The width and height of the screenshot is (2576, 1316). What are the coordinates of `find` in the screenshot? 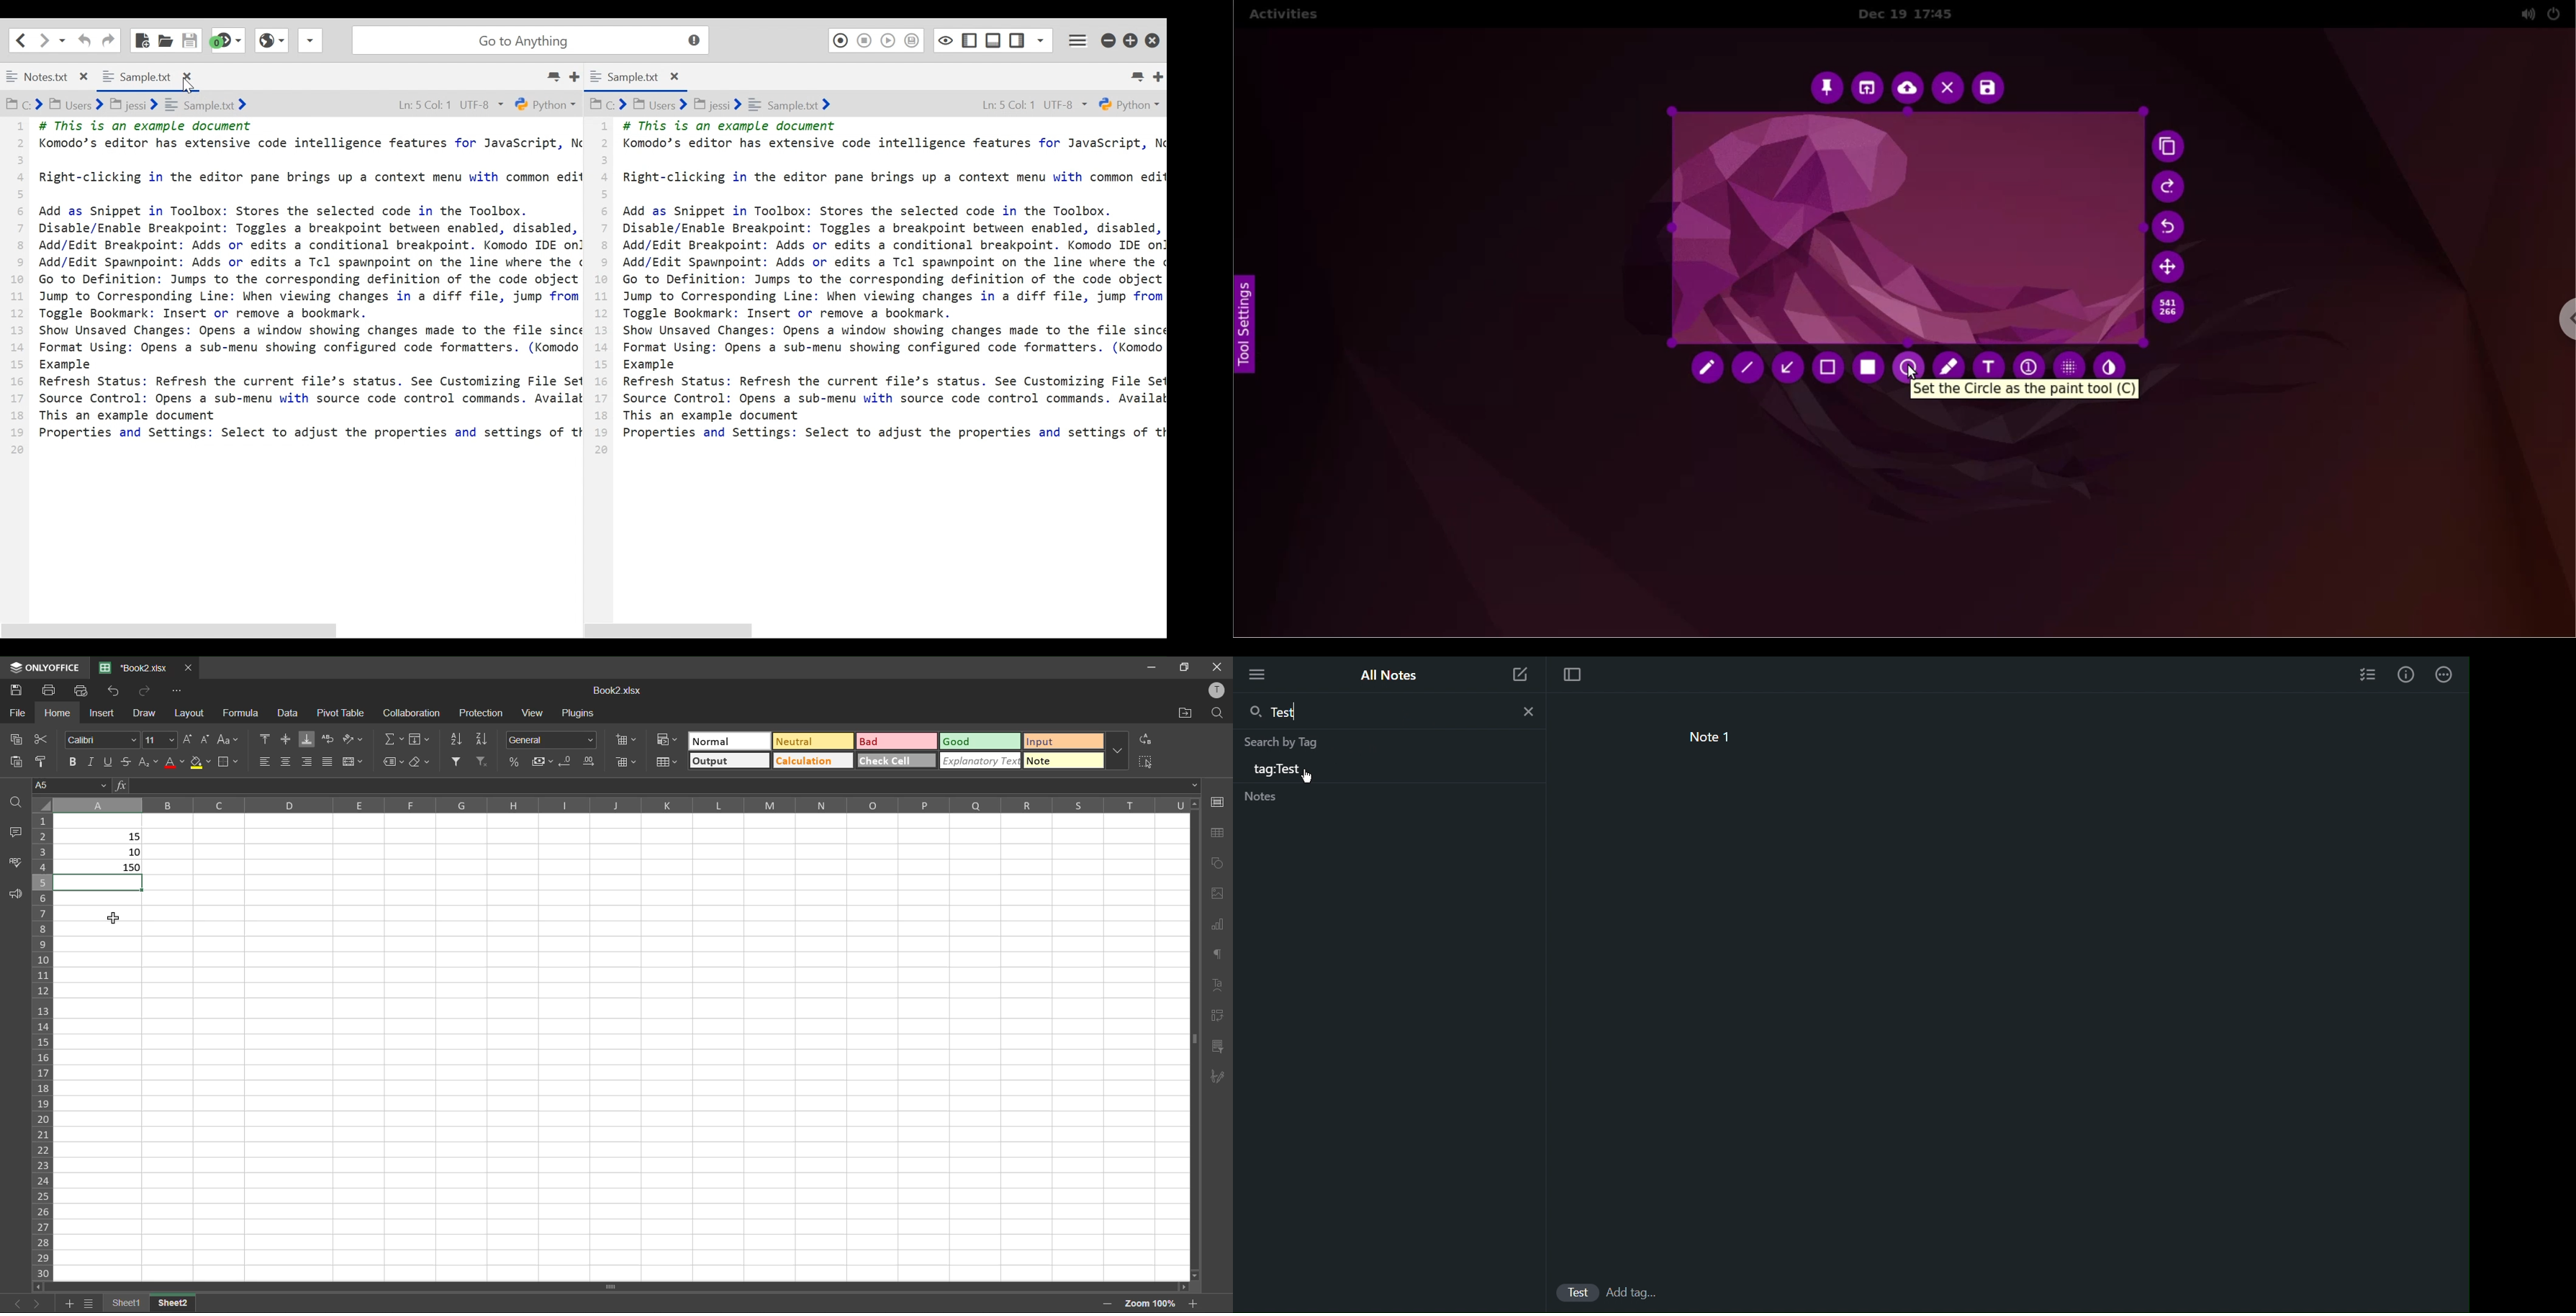 It's located at (1218, 712).